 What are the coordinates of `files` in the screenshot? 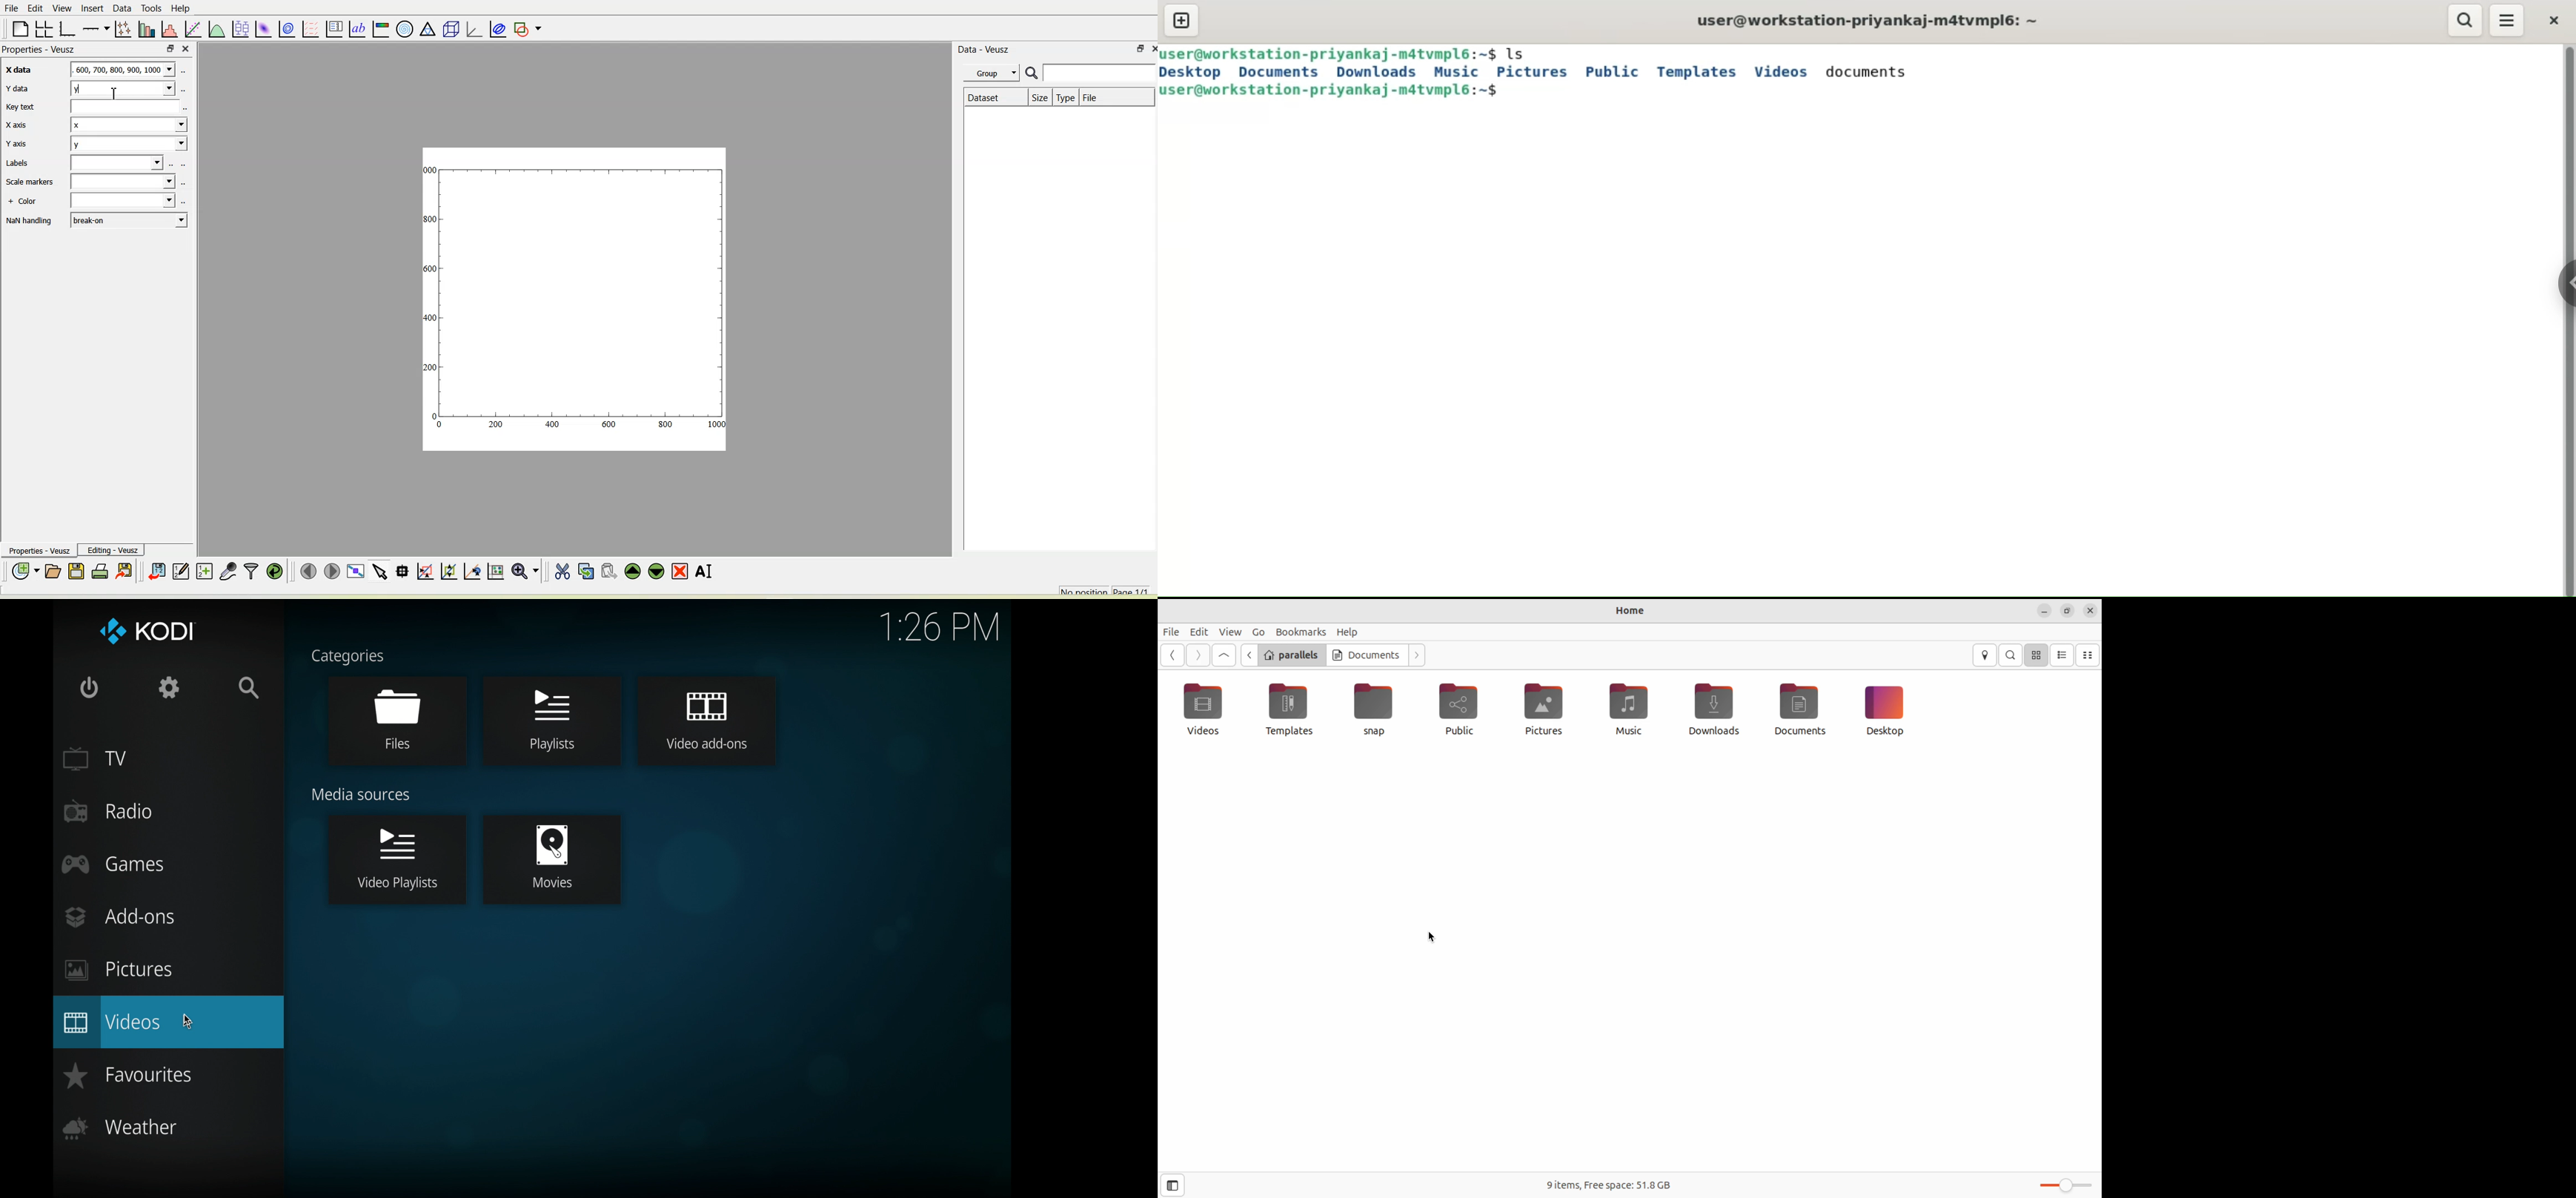 It's located at (398, 720).